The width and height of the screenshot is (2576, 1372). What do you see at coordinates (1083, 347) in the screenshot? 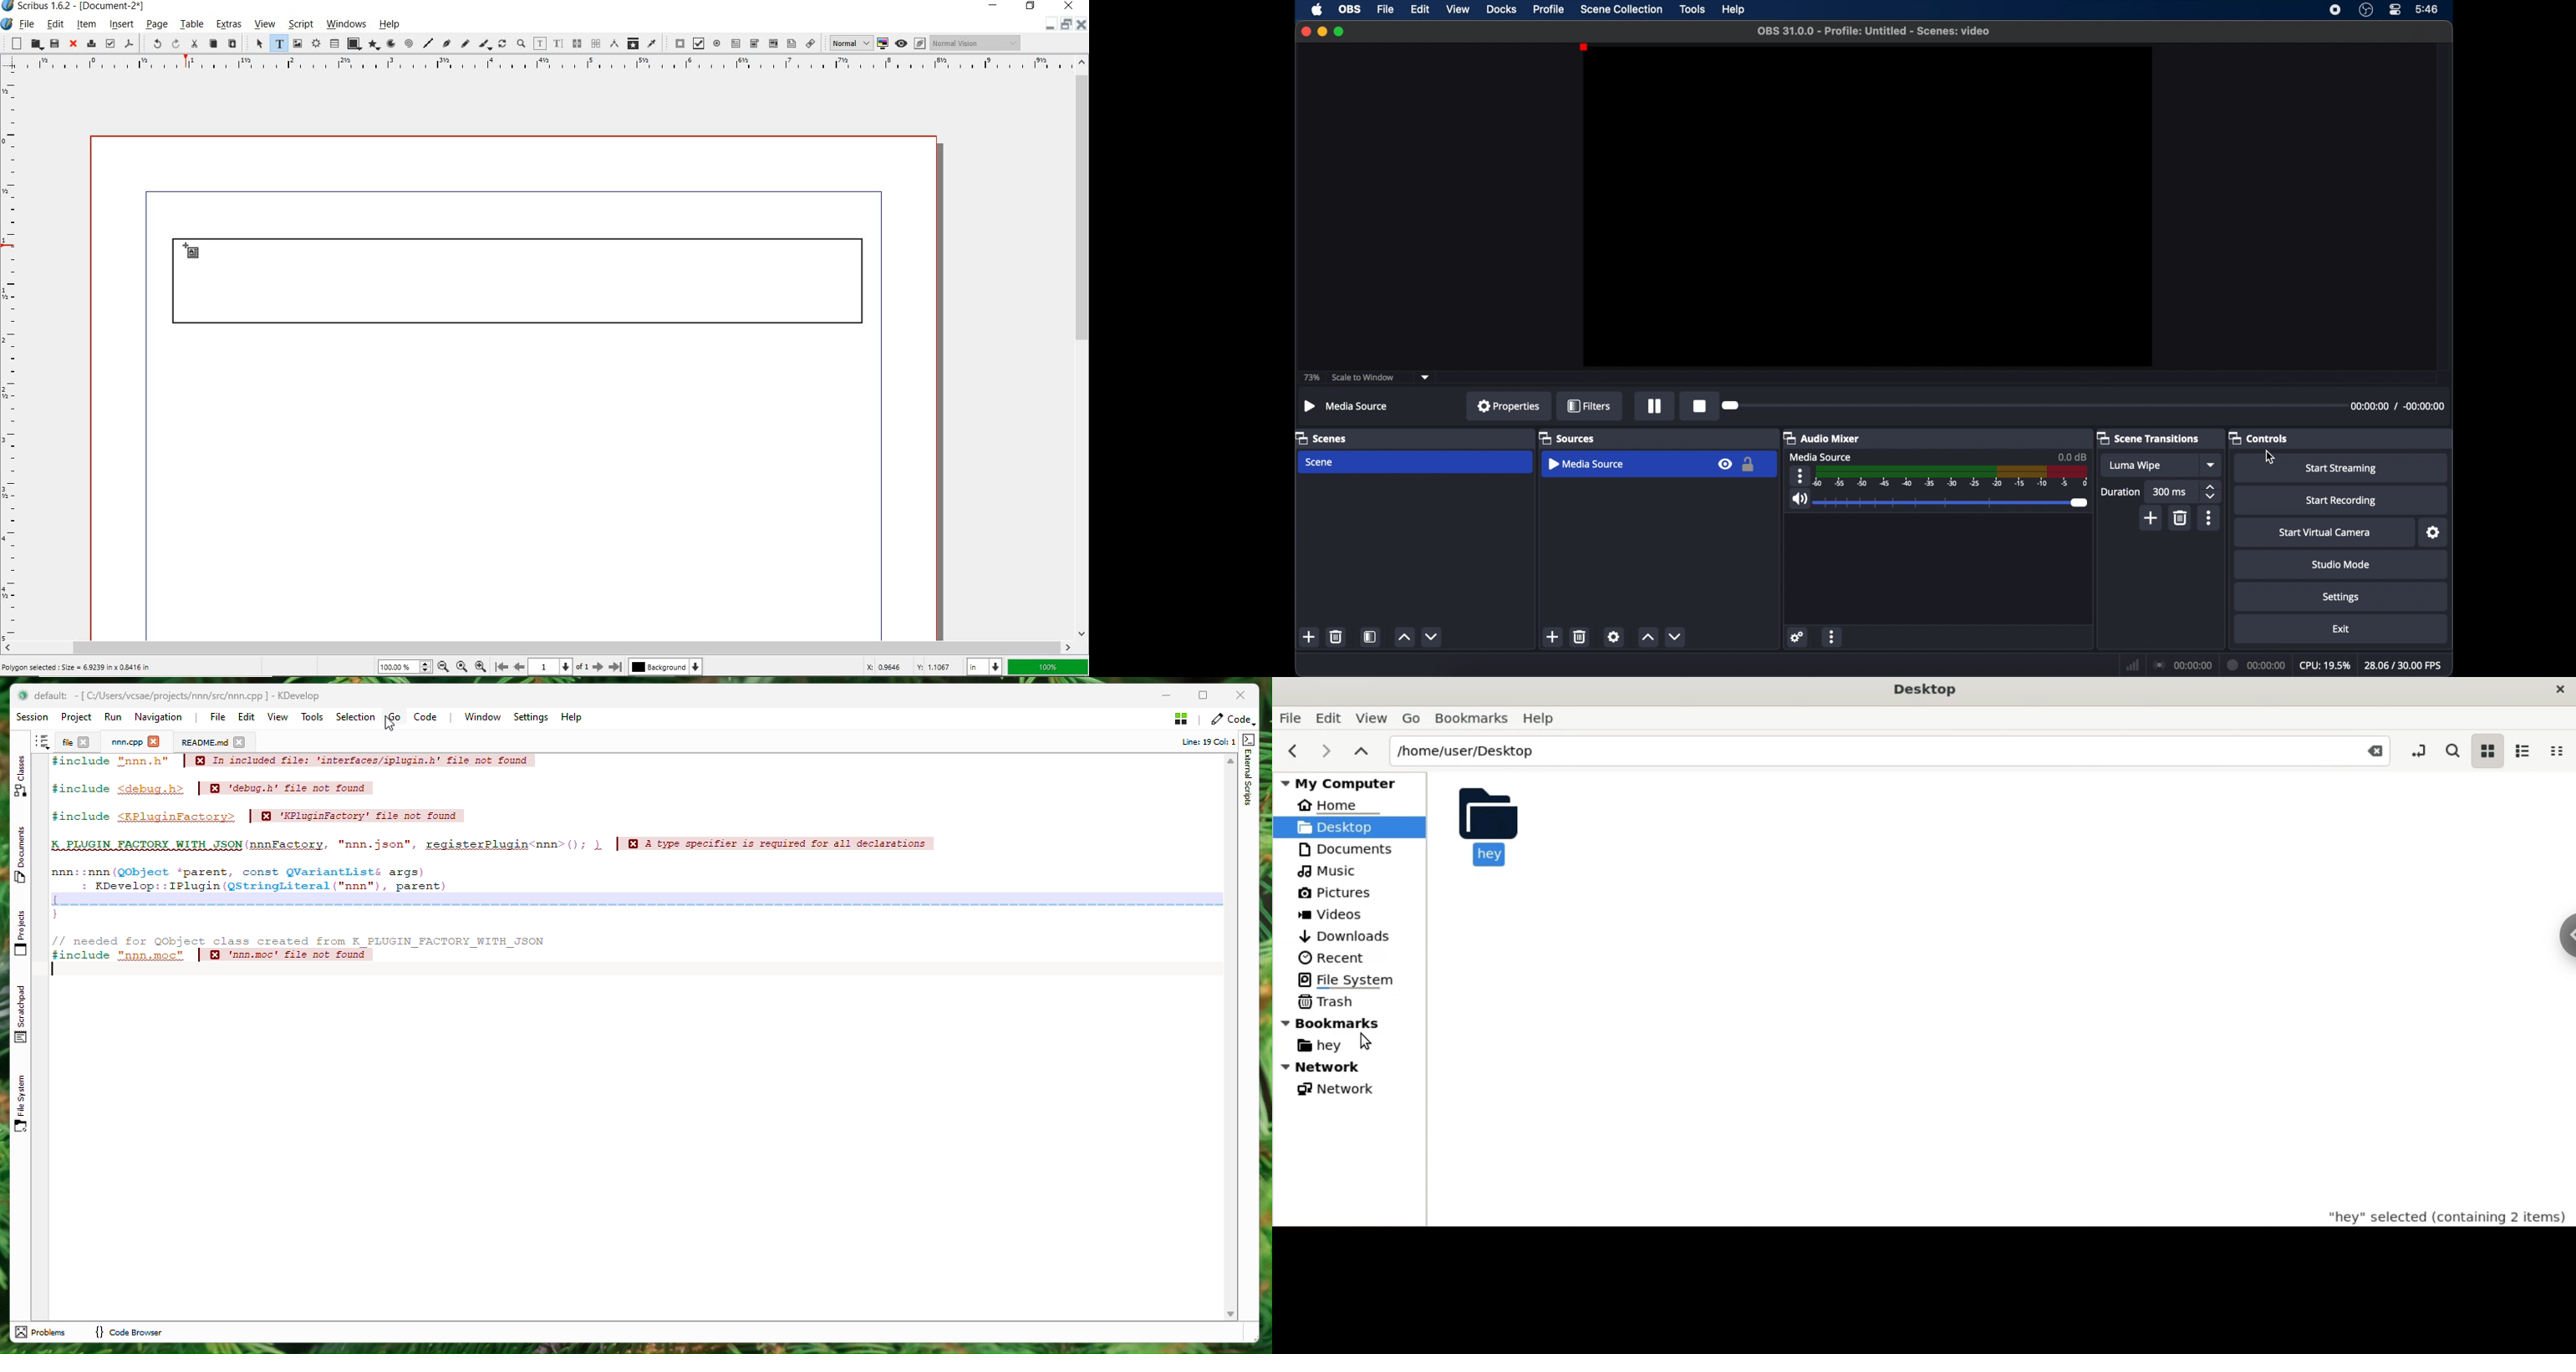
I see `scrollbar` at bounding box center [1083, 347].